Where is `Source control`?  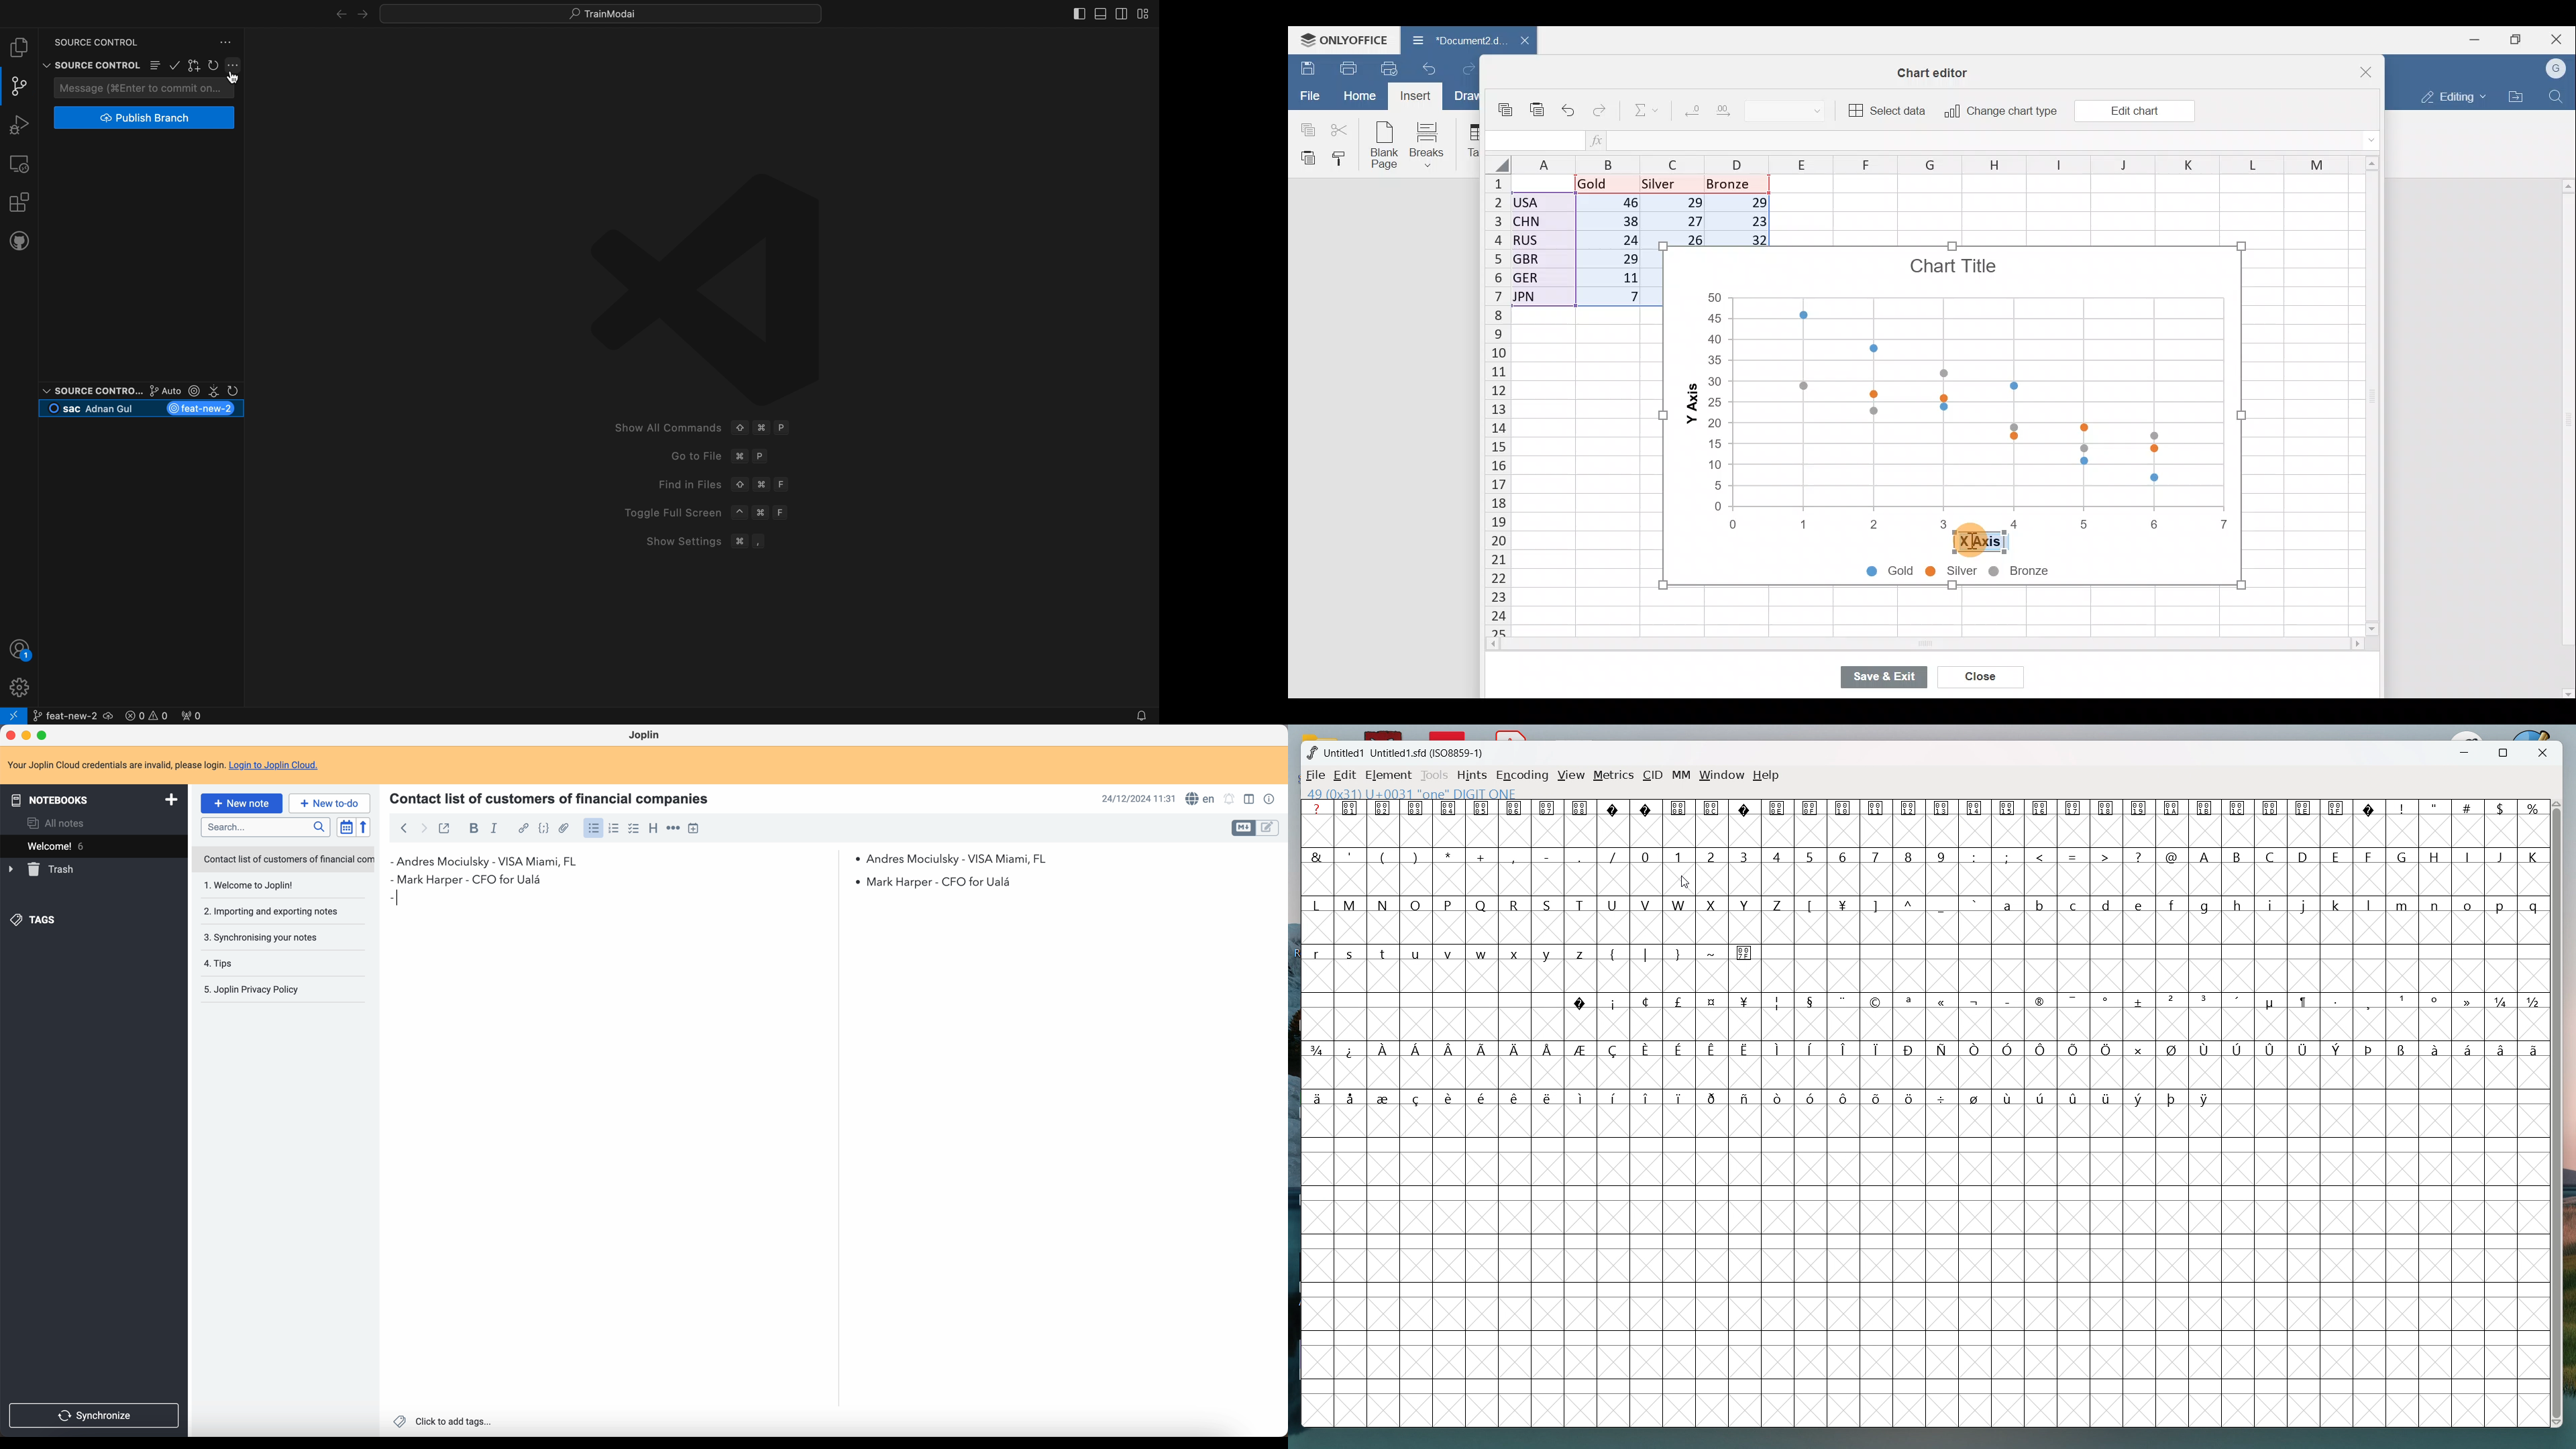 Source control is located at coordinates (90, 390).